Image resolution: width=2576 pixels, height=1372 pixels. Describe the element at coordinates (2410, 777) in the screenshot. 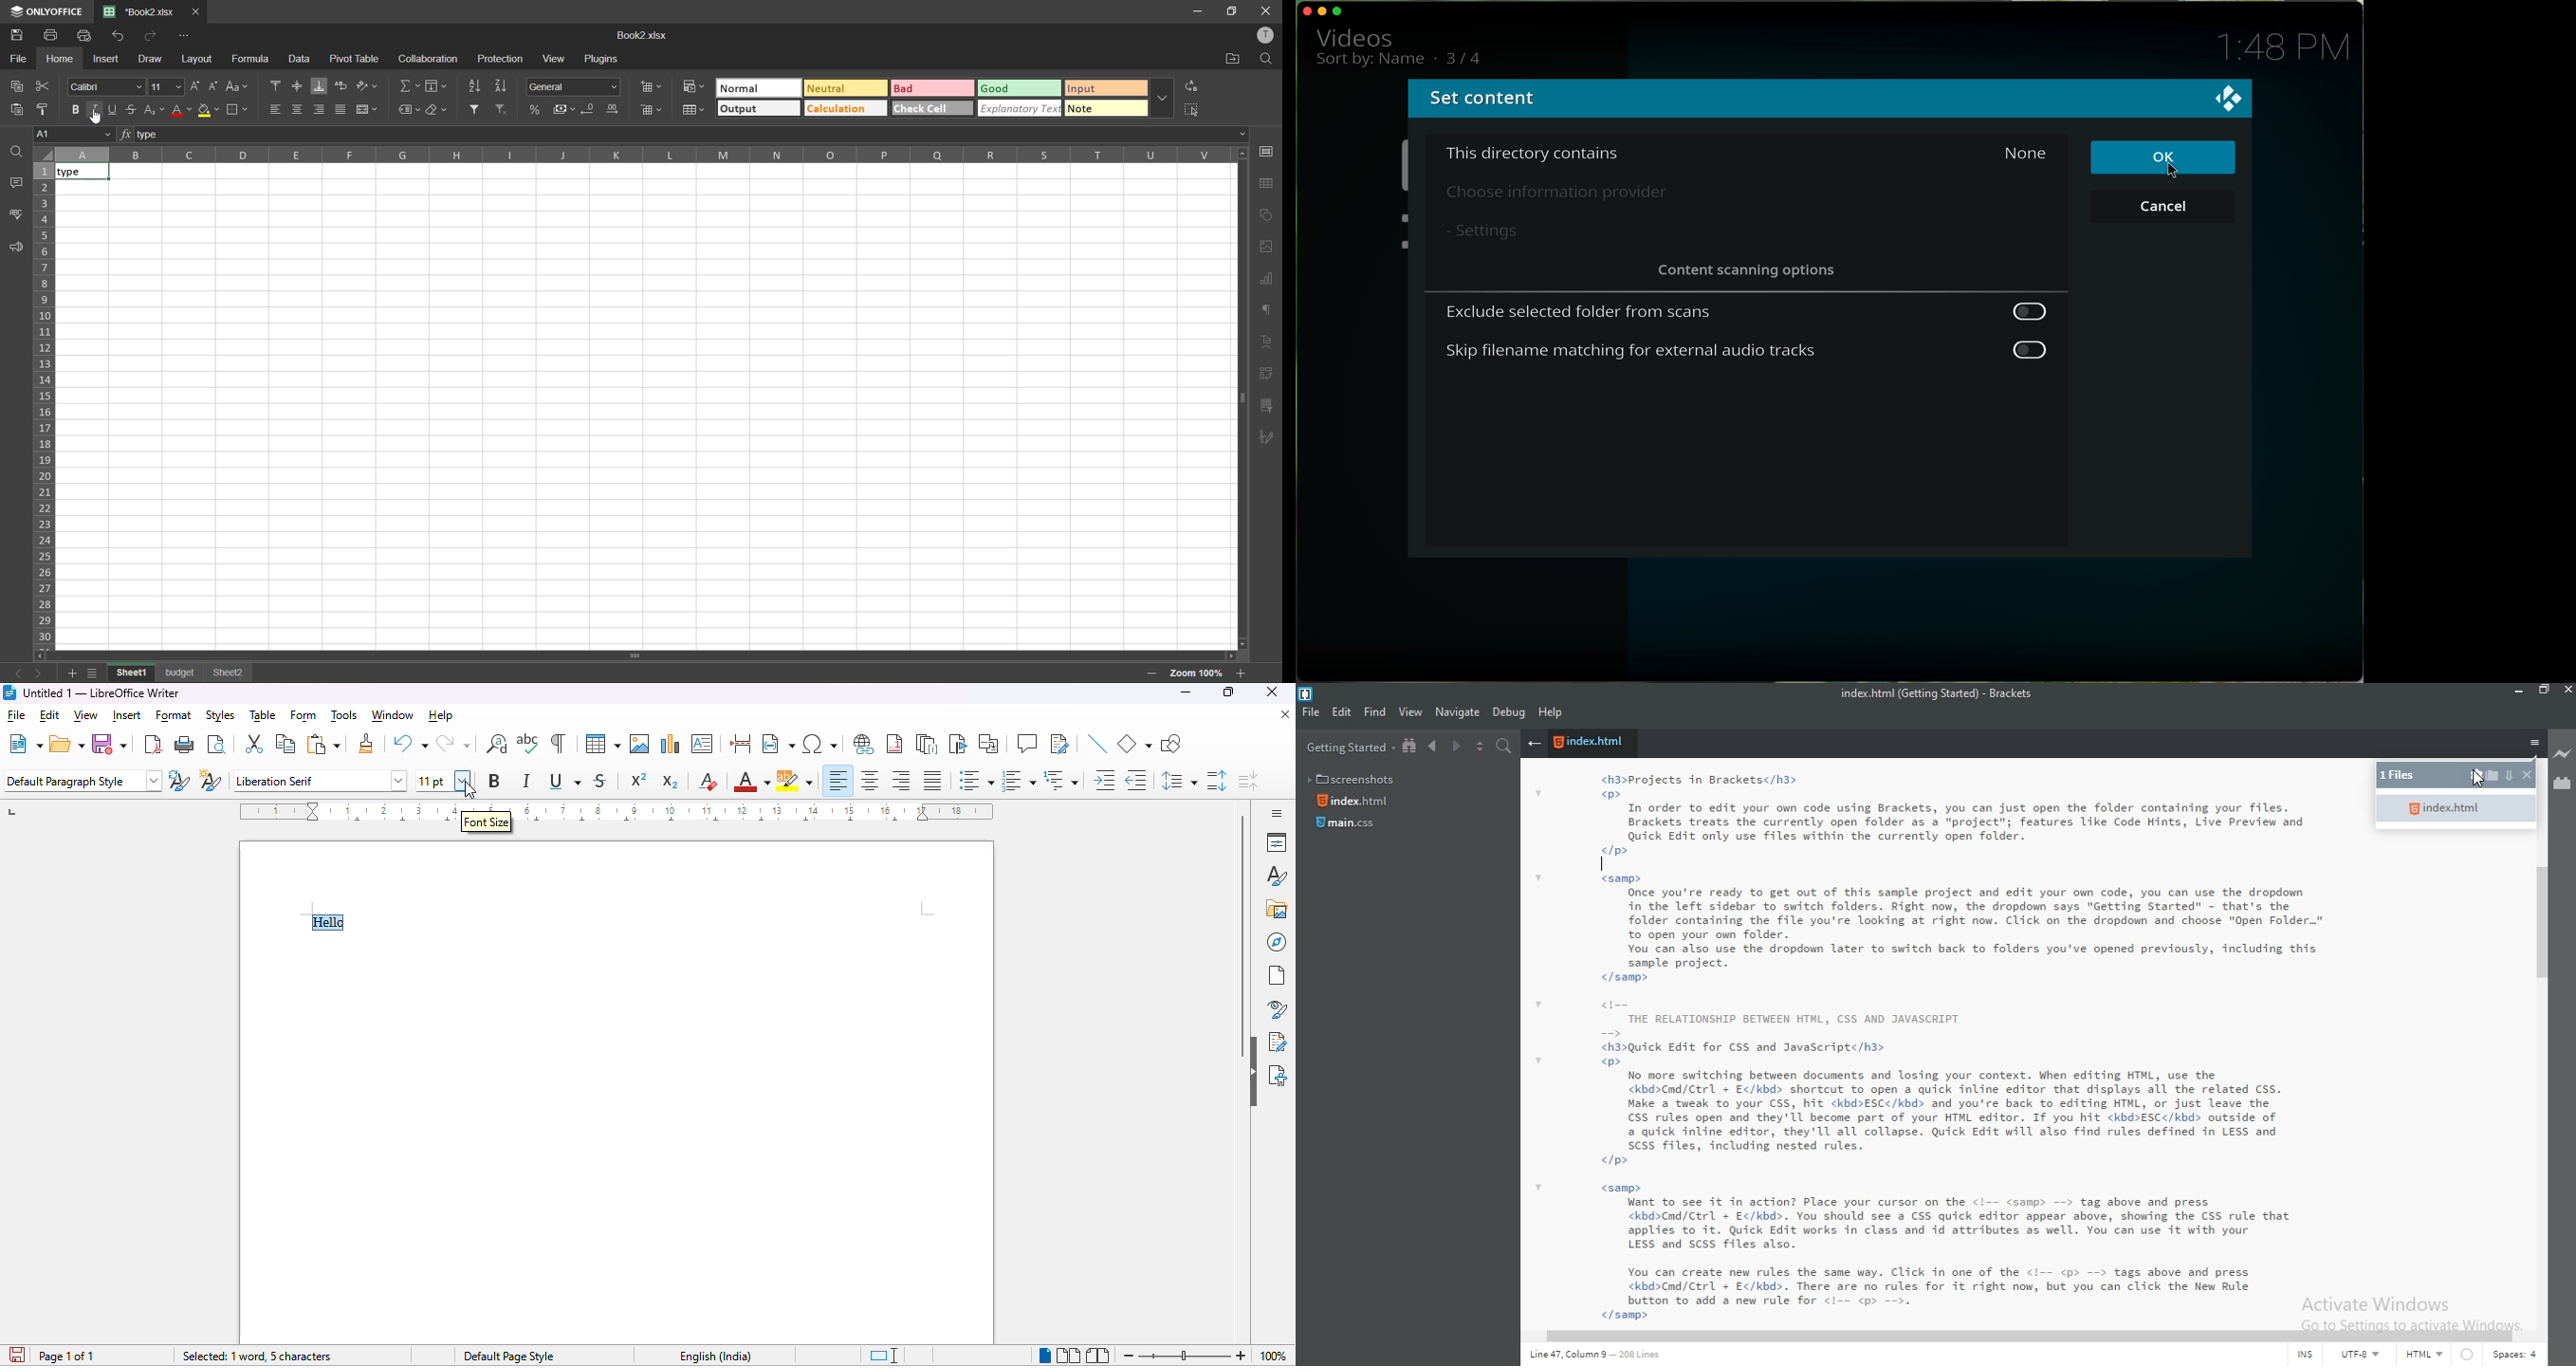

I see `1 files` at that location.